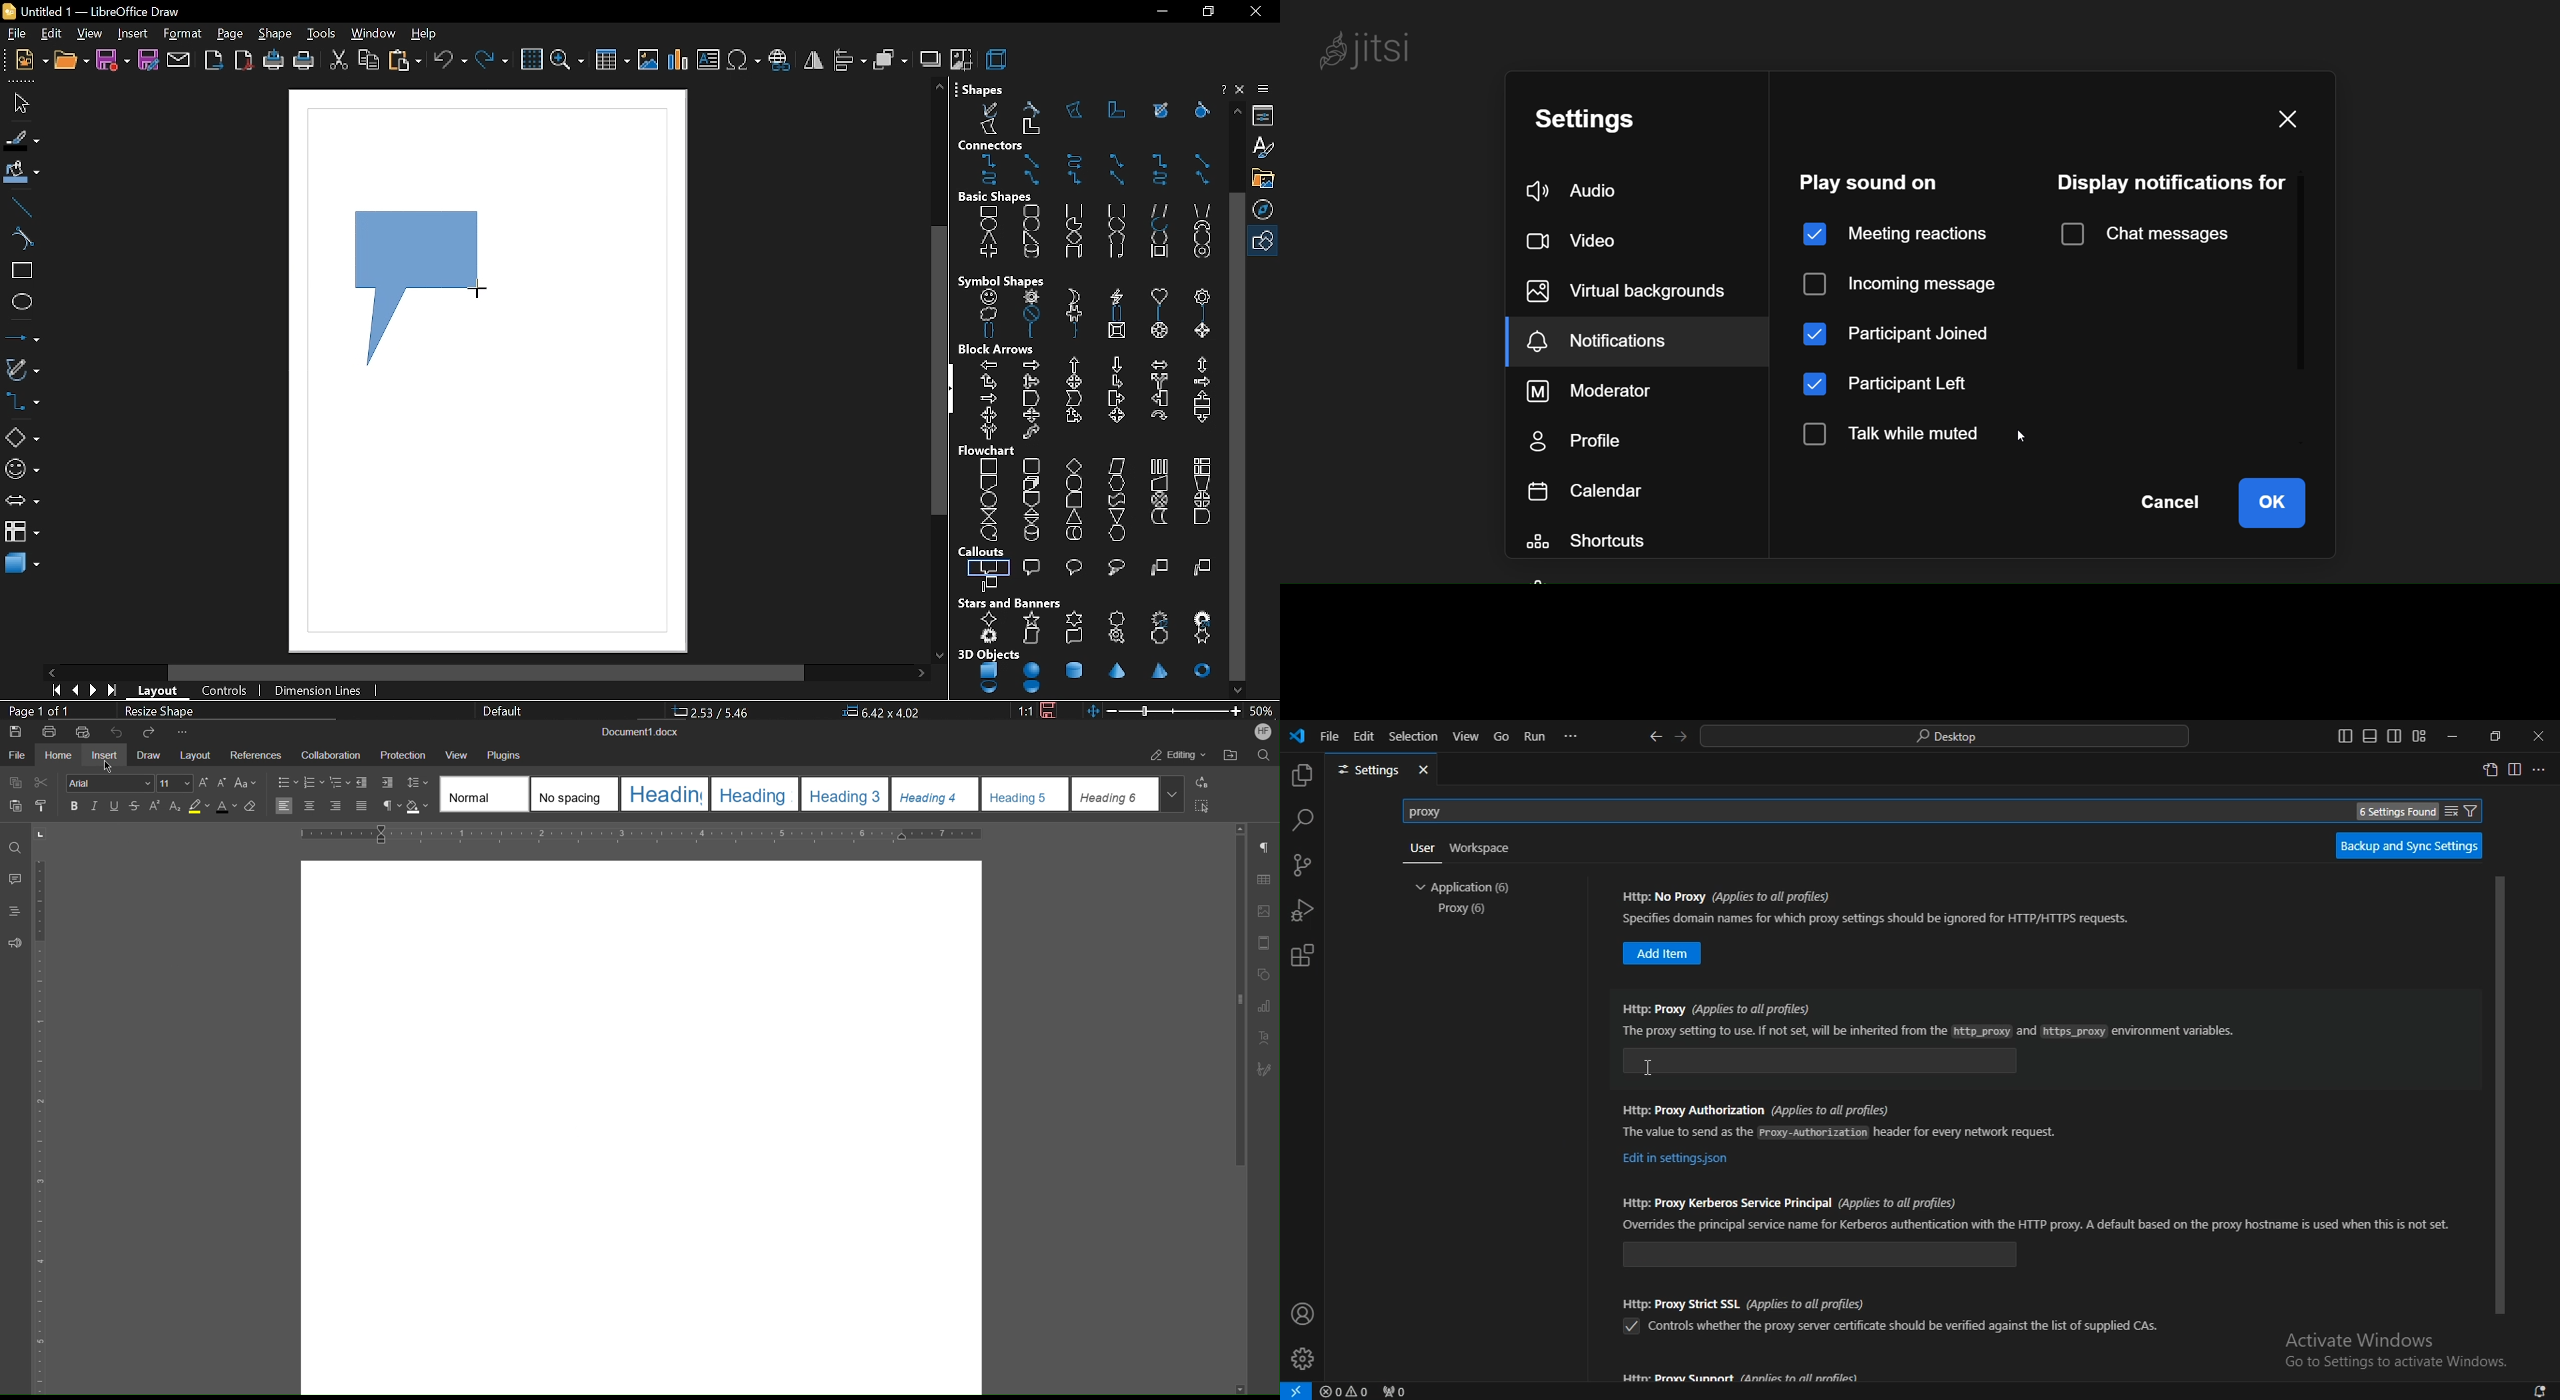 This screenshot has width=2576, height=1400. What do you see at coordinates (1114, 568) in the screenshot?
I see `cloud` at bounding box center [1114, 568].